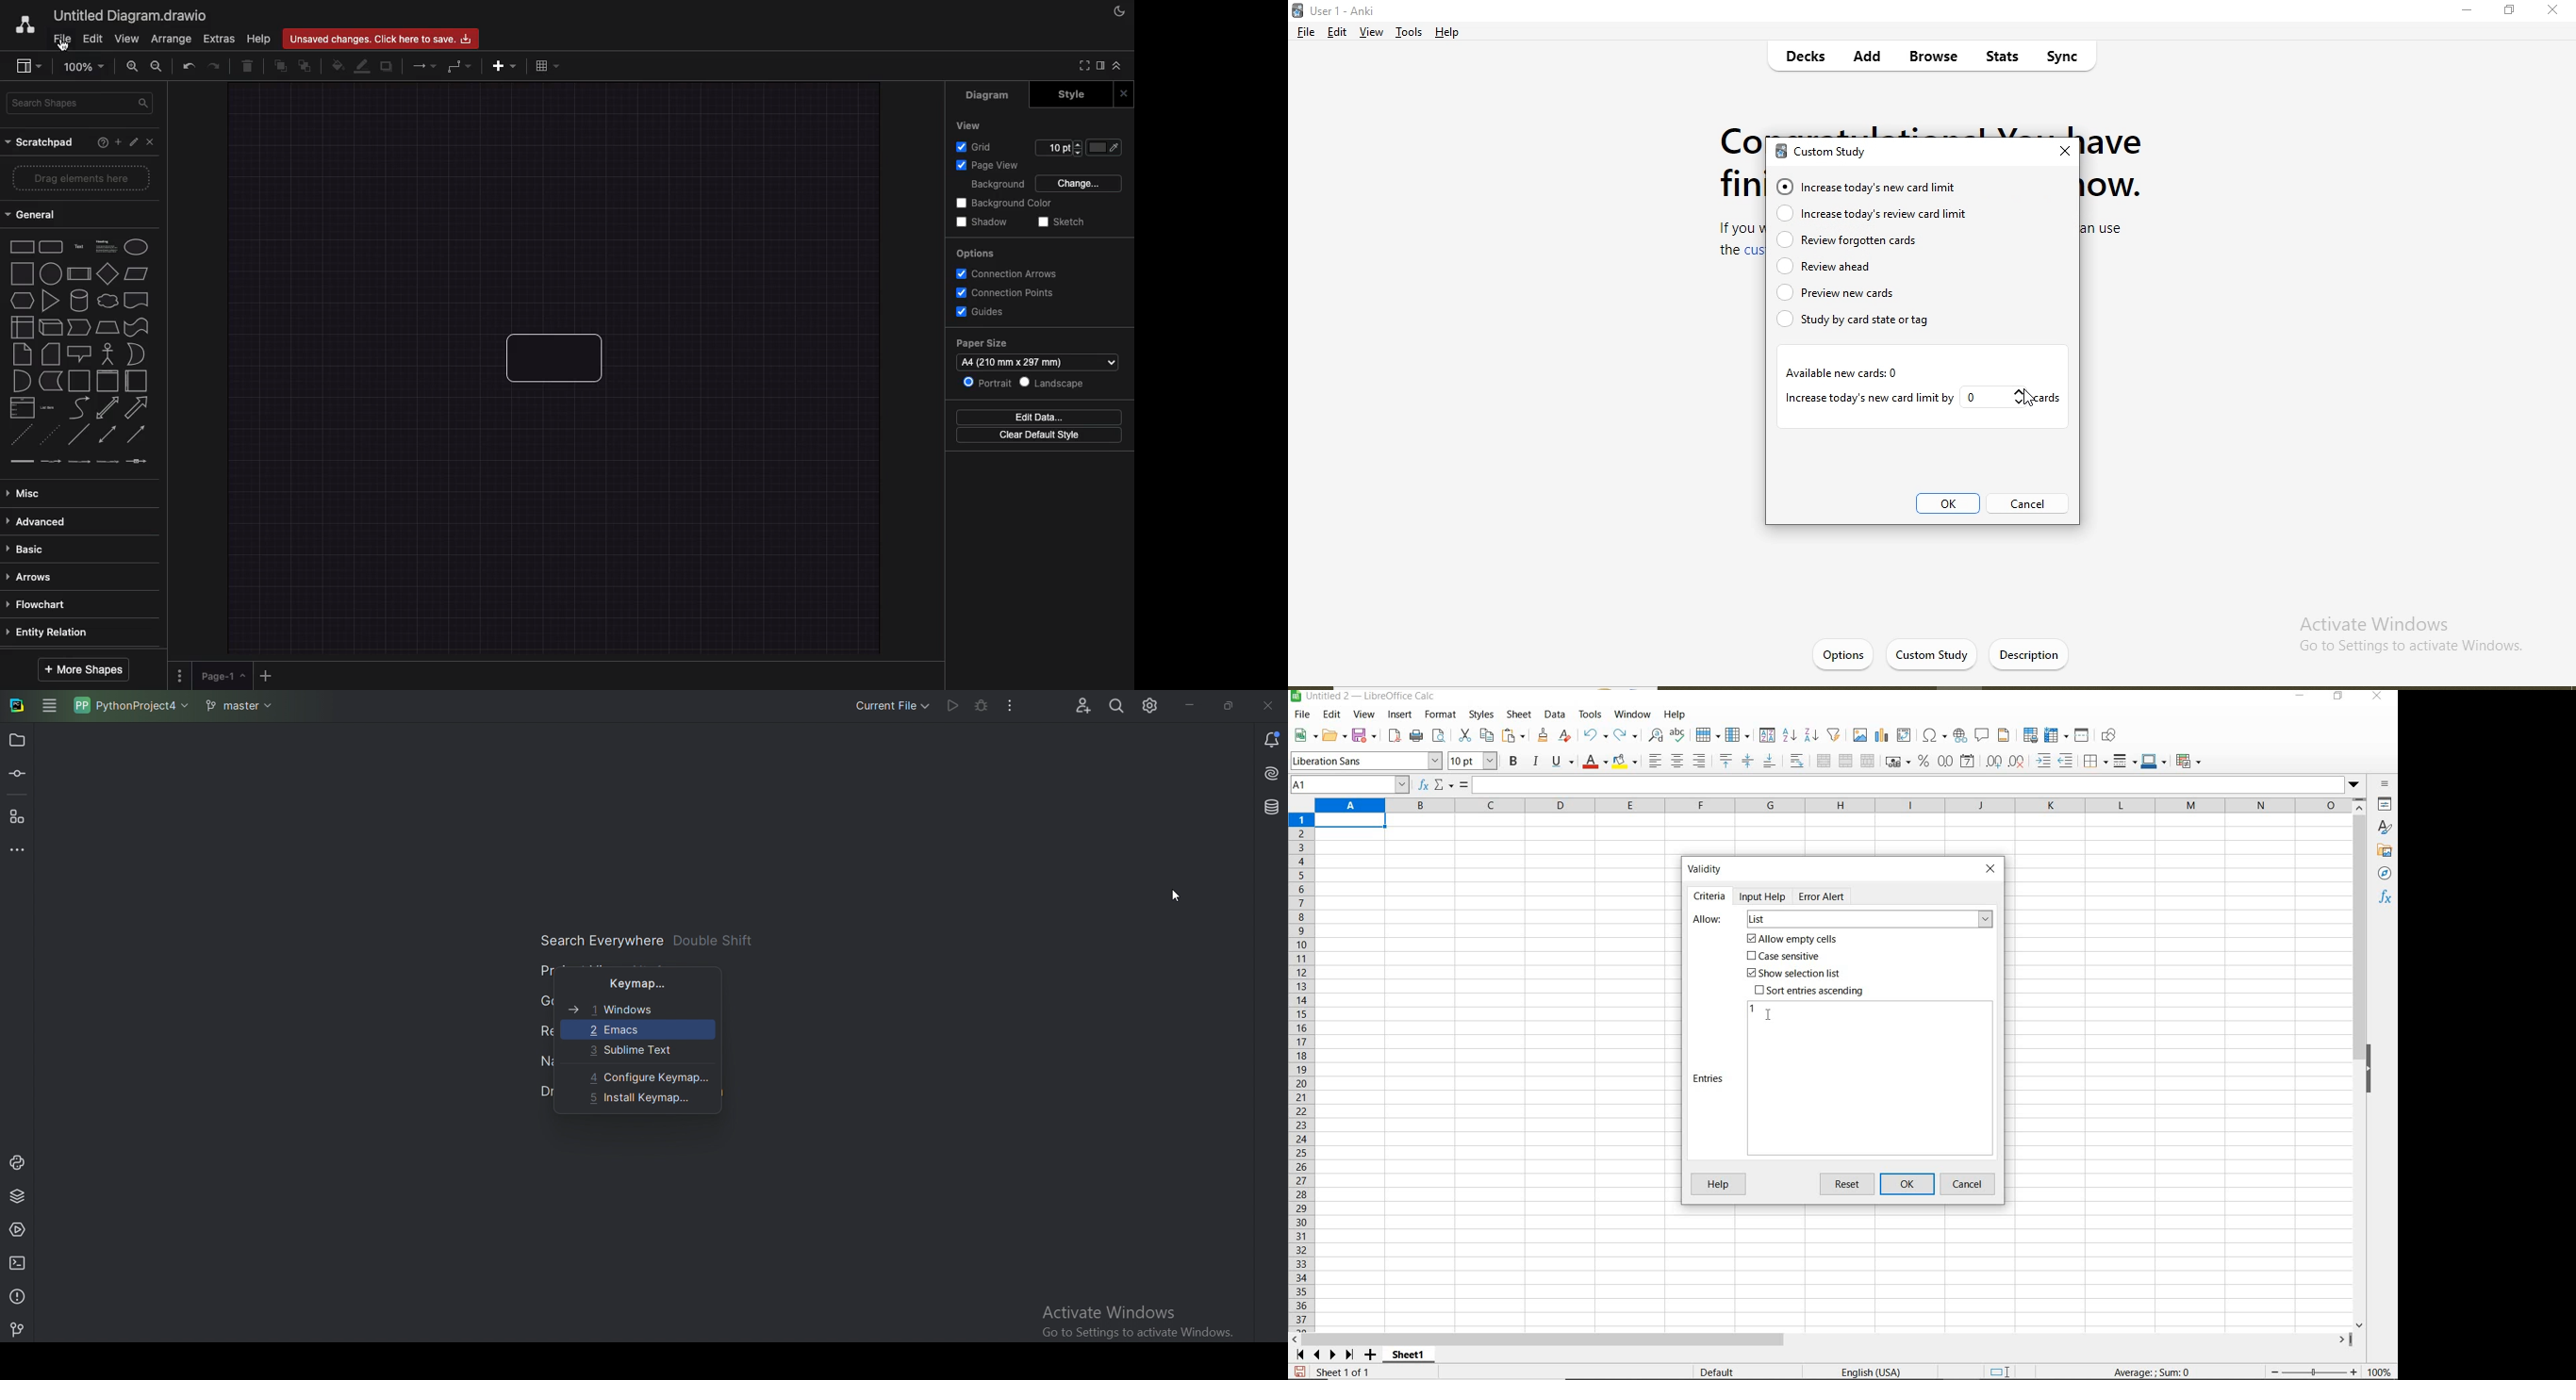 This screenshot has width=2576, height=1400. What do you see at coordinates (979, 313) in the screenshot?
I see `Guides` at bounding box center [979, 313].